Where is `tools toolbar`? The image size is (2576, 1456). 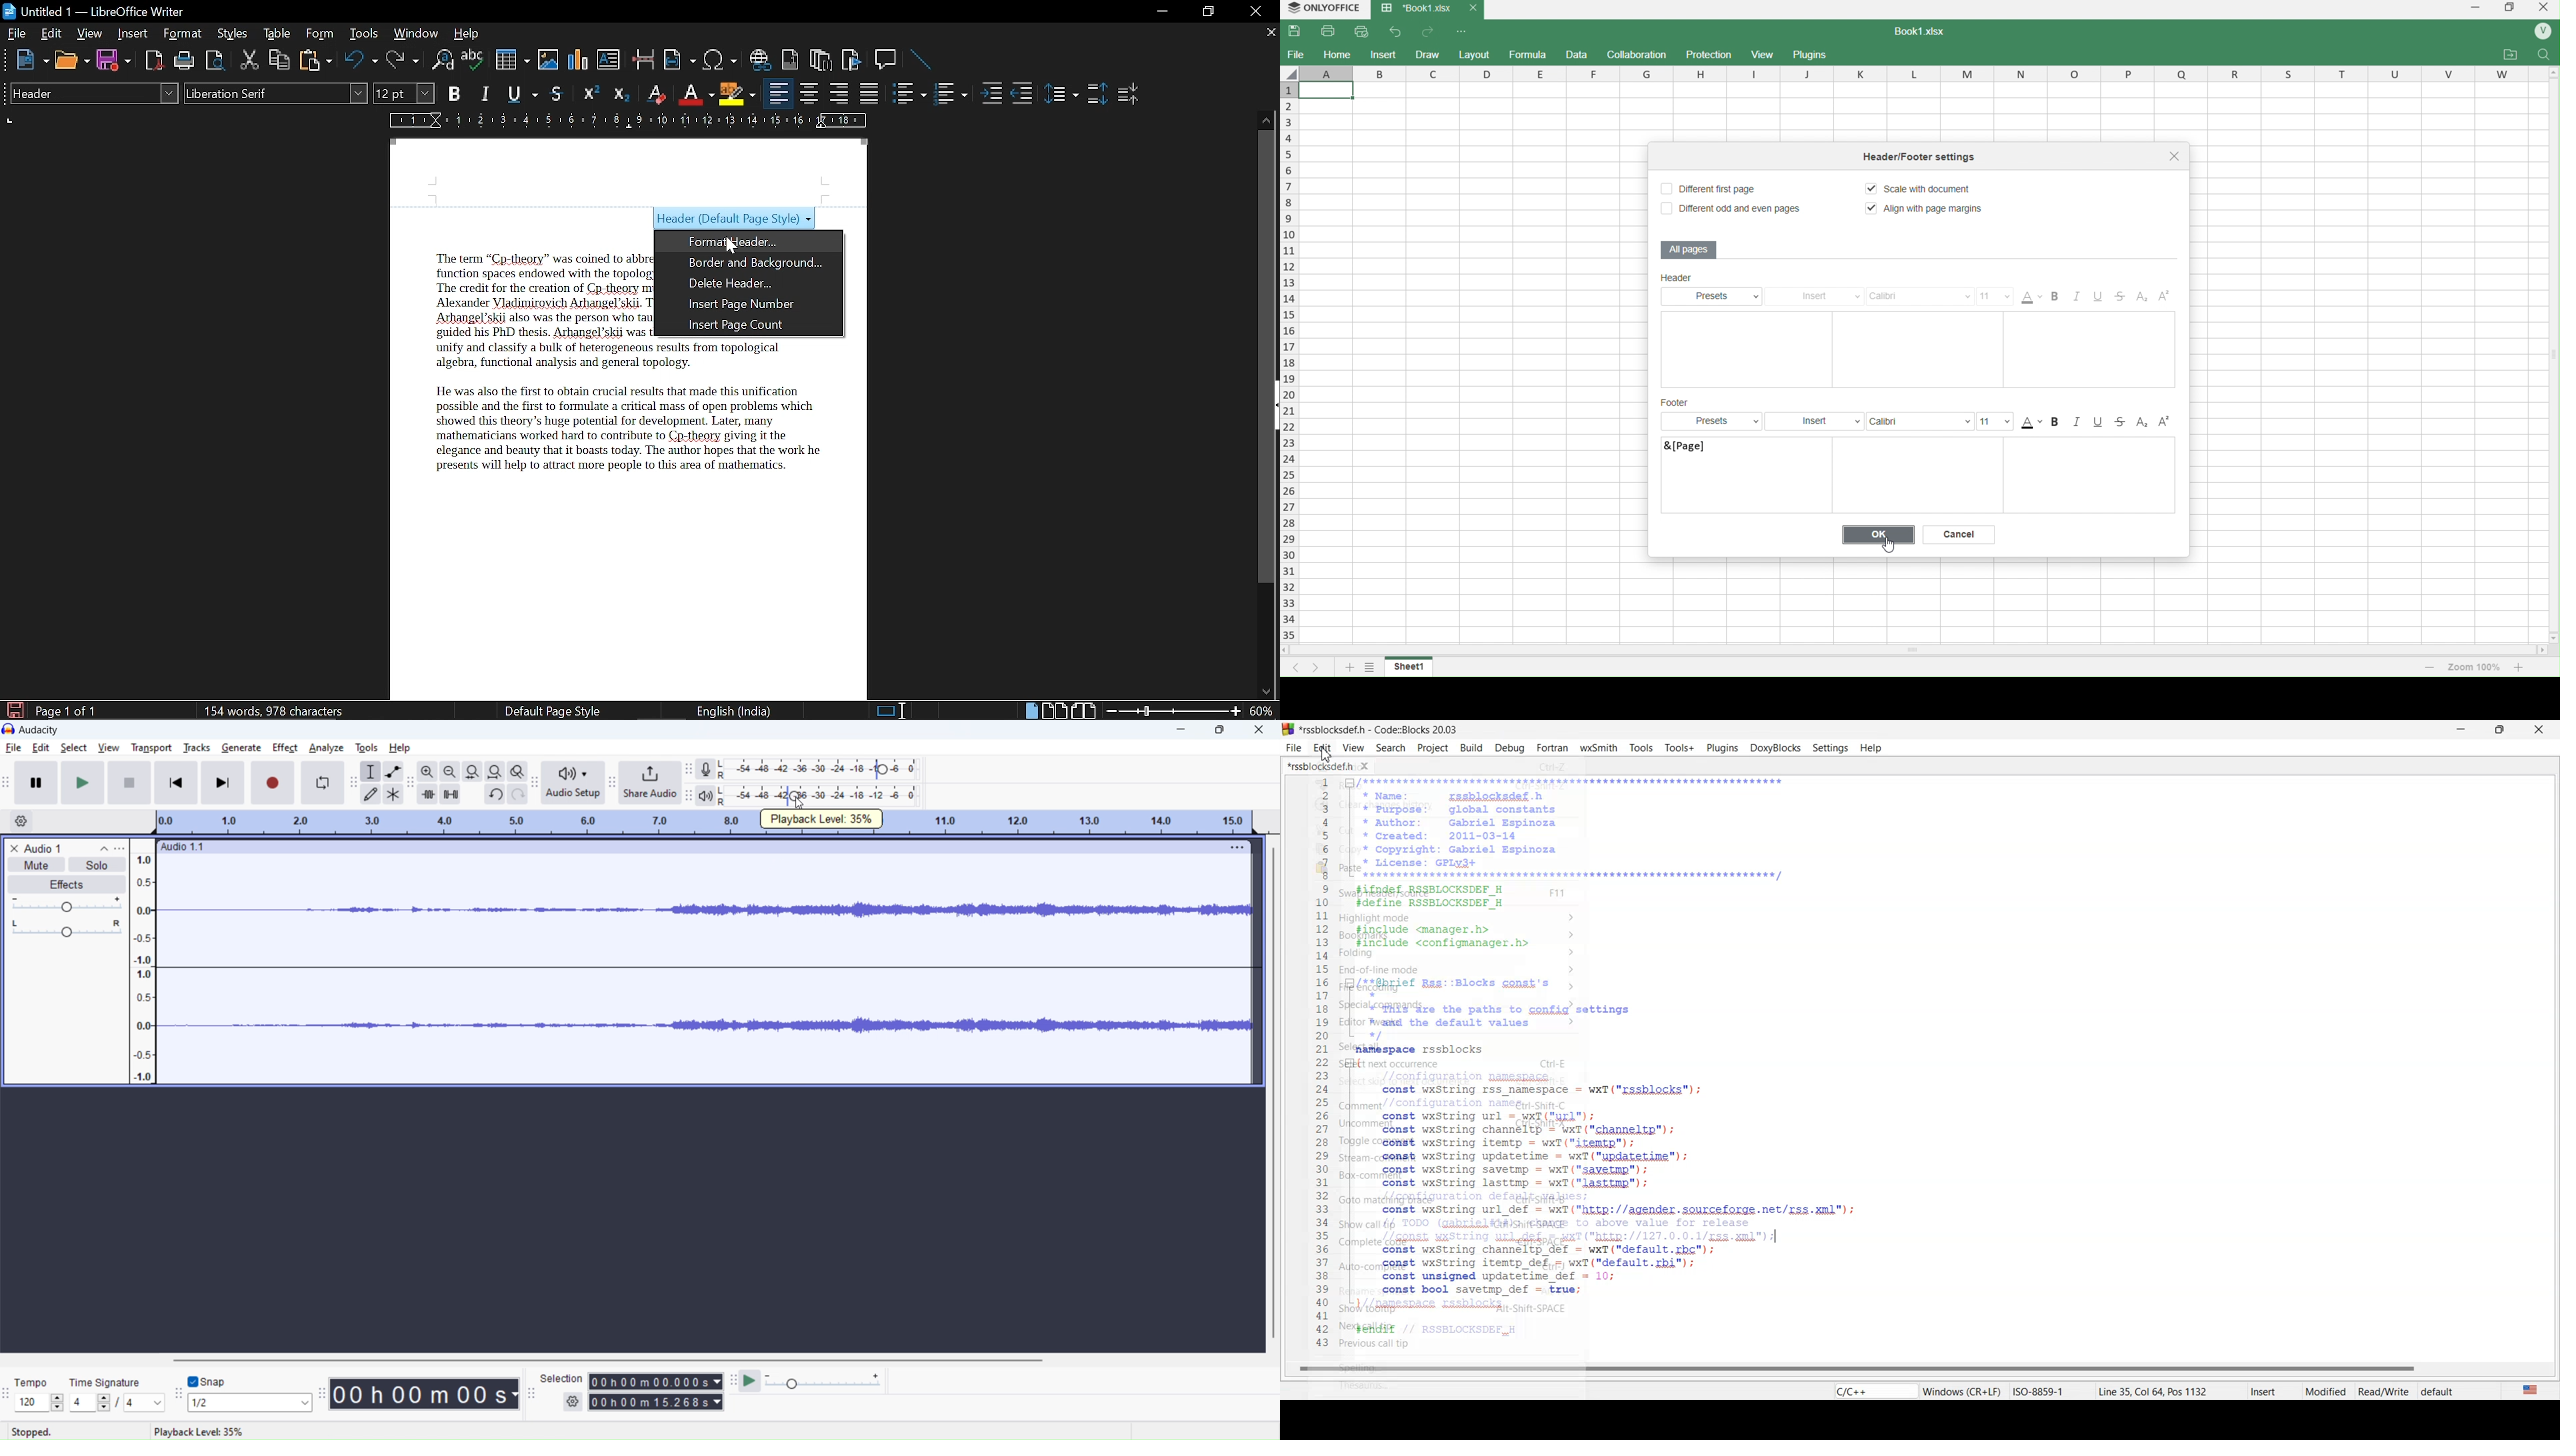 tools toolbar is located at coordinates (352, 781).